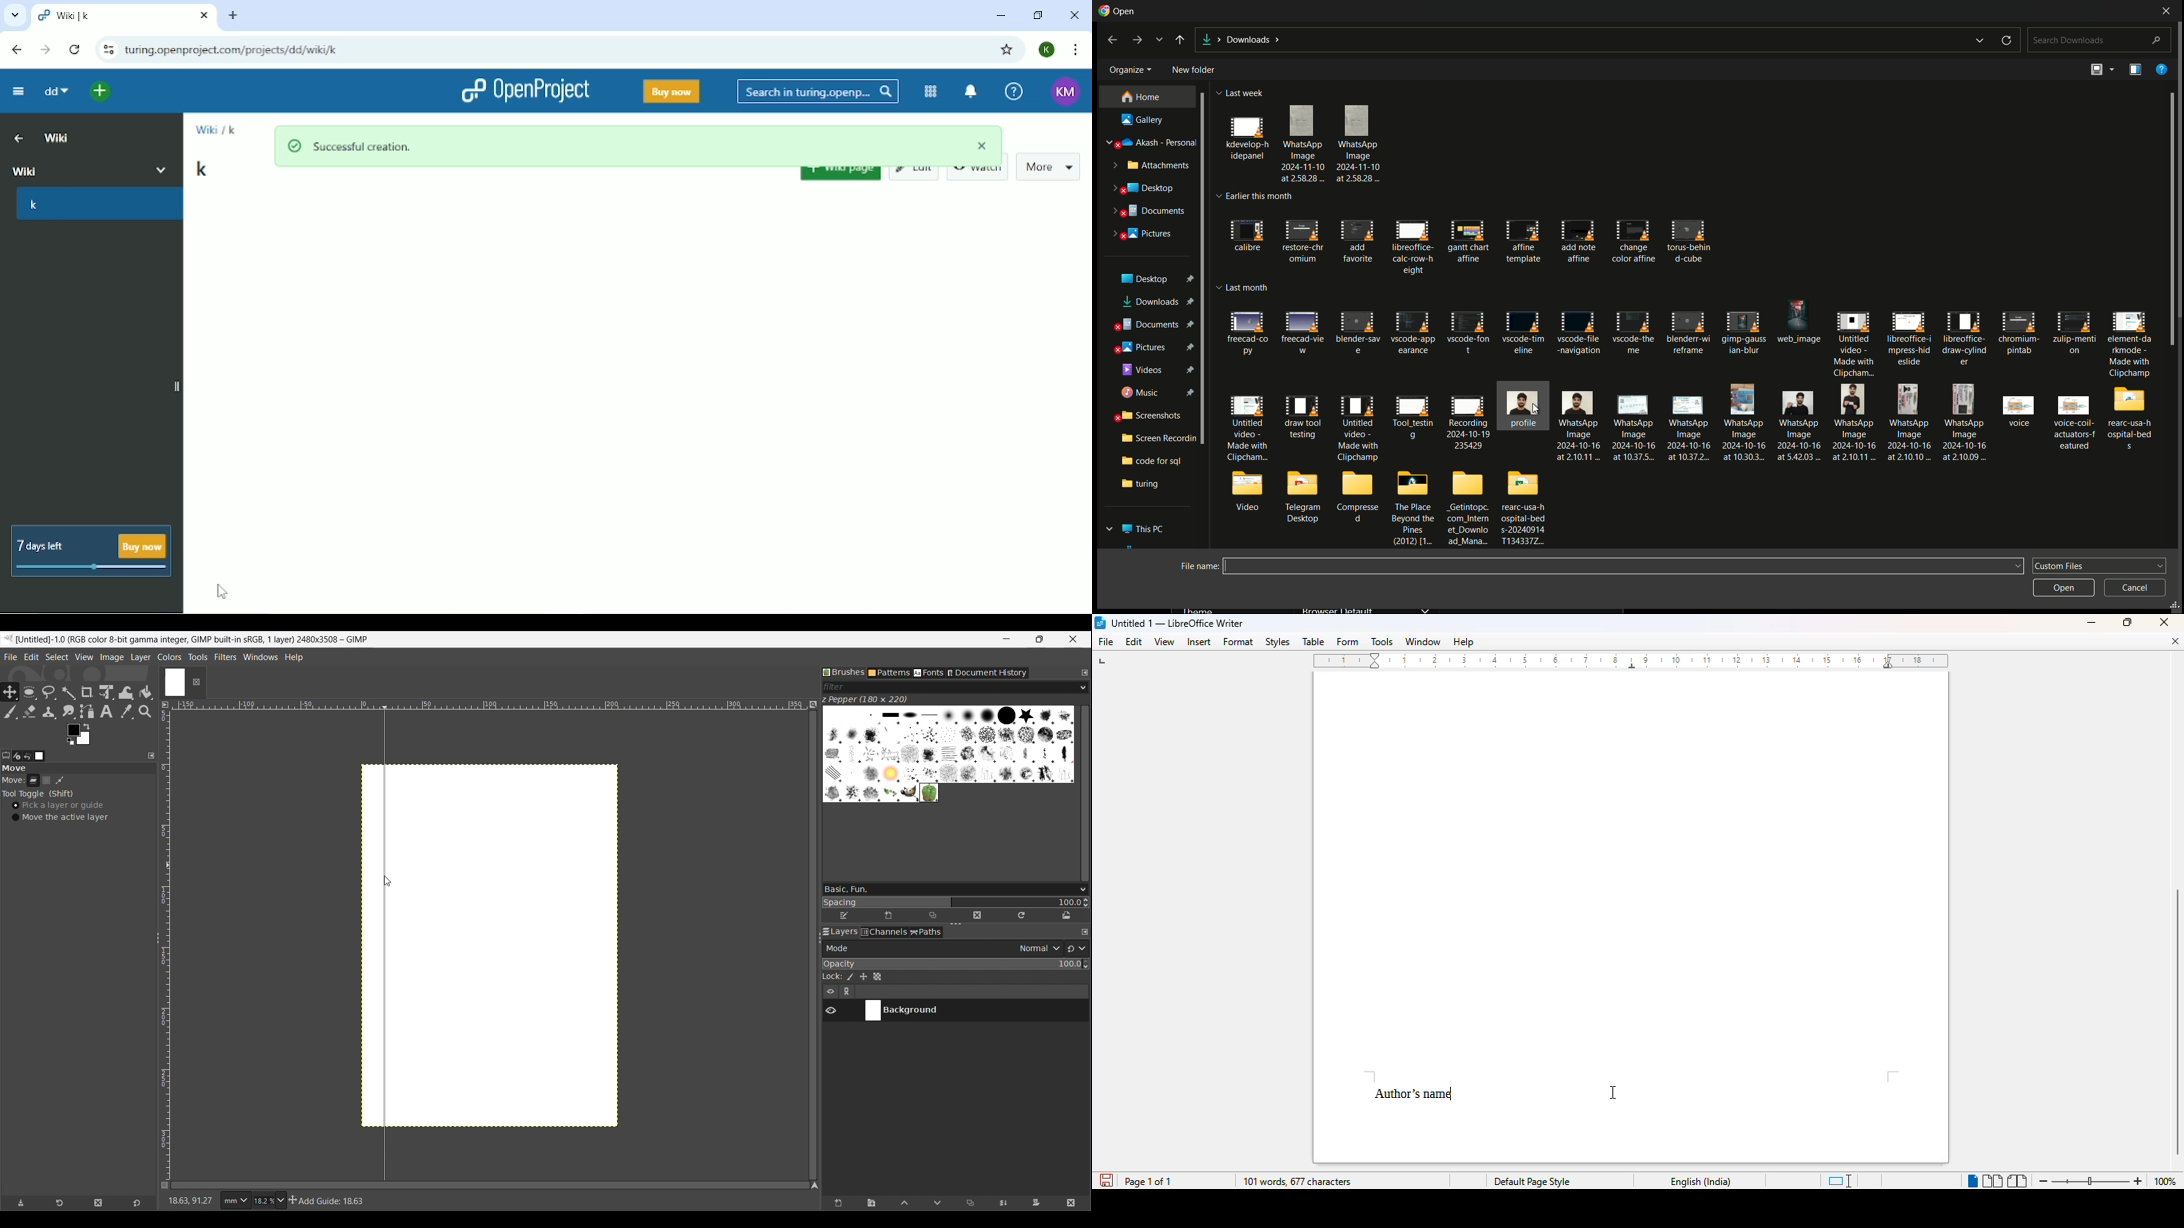  I want to click on Wiki, so click(57, 135).